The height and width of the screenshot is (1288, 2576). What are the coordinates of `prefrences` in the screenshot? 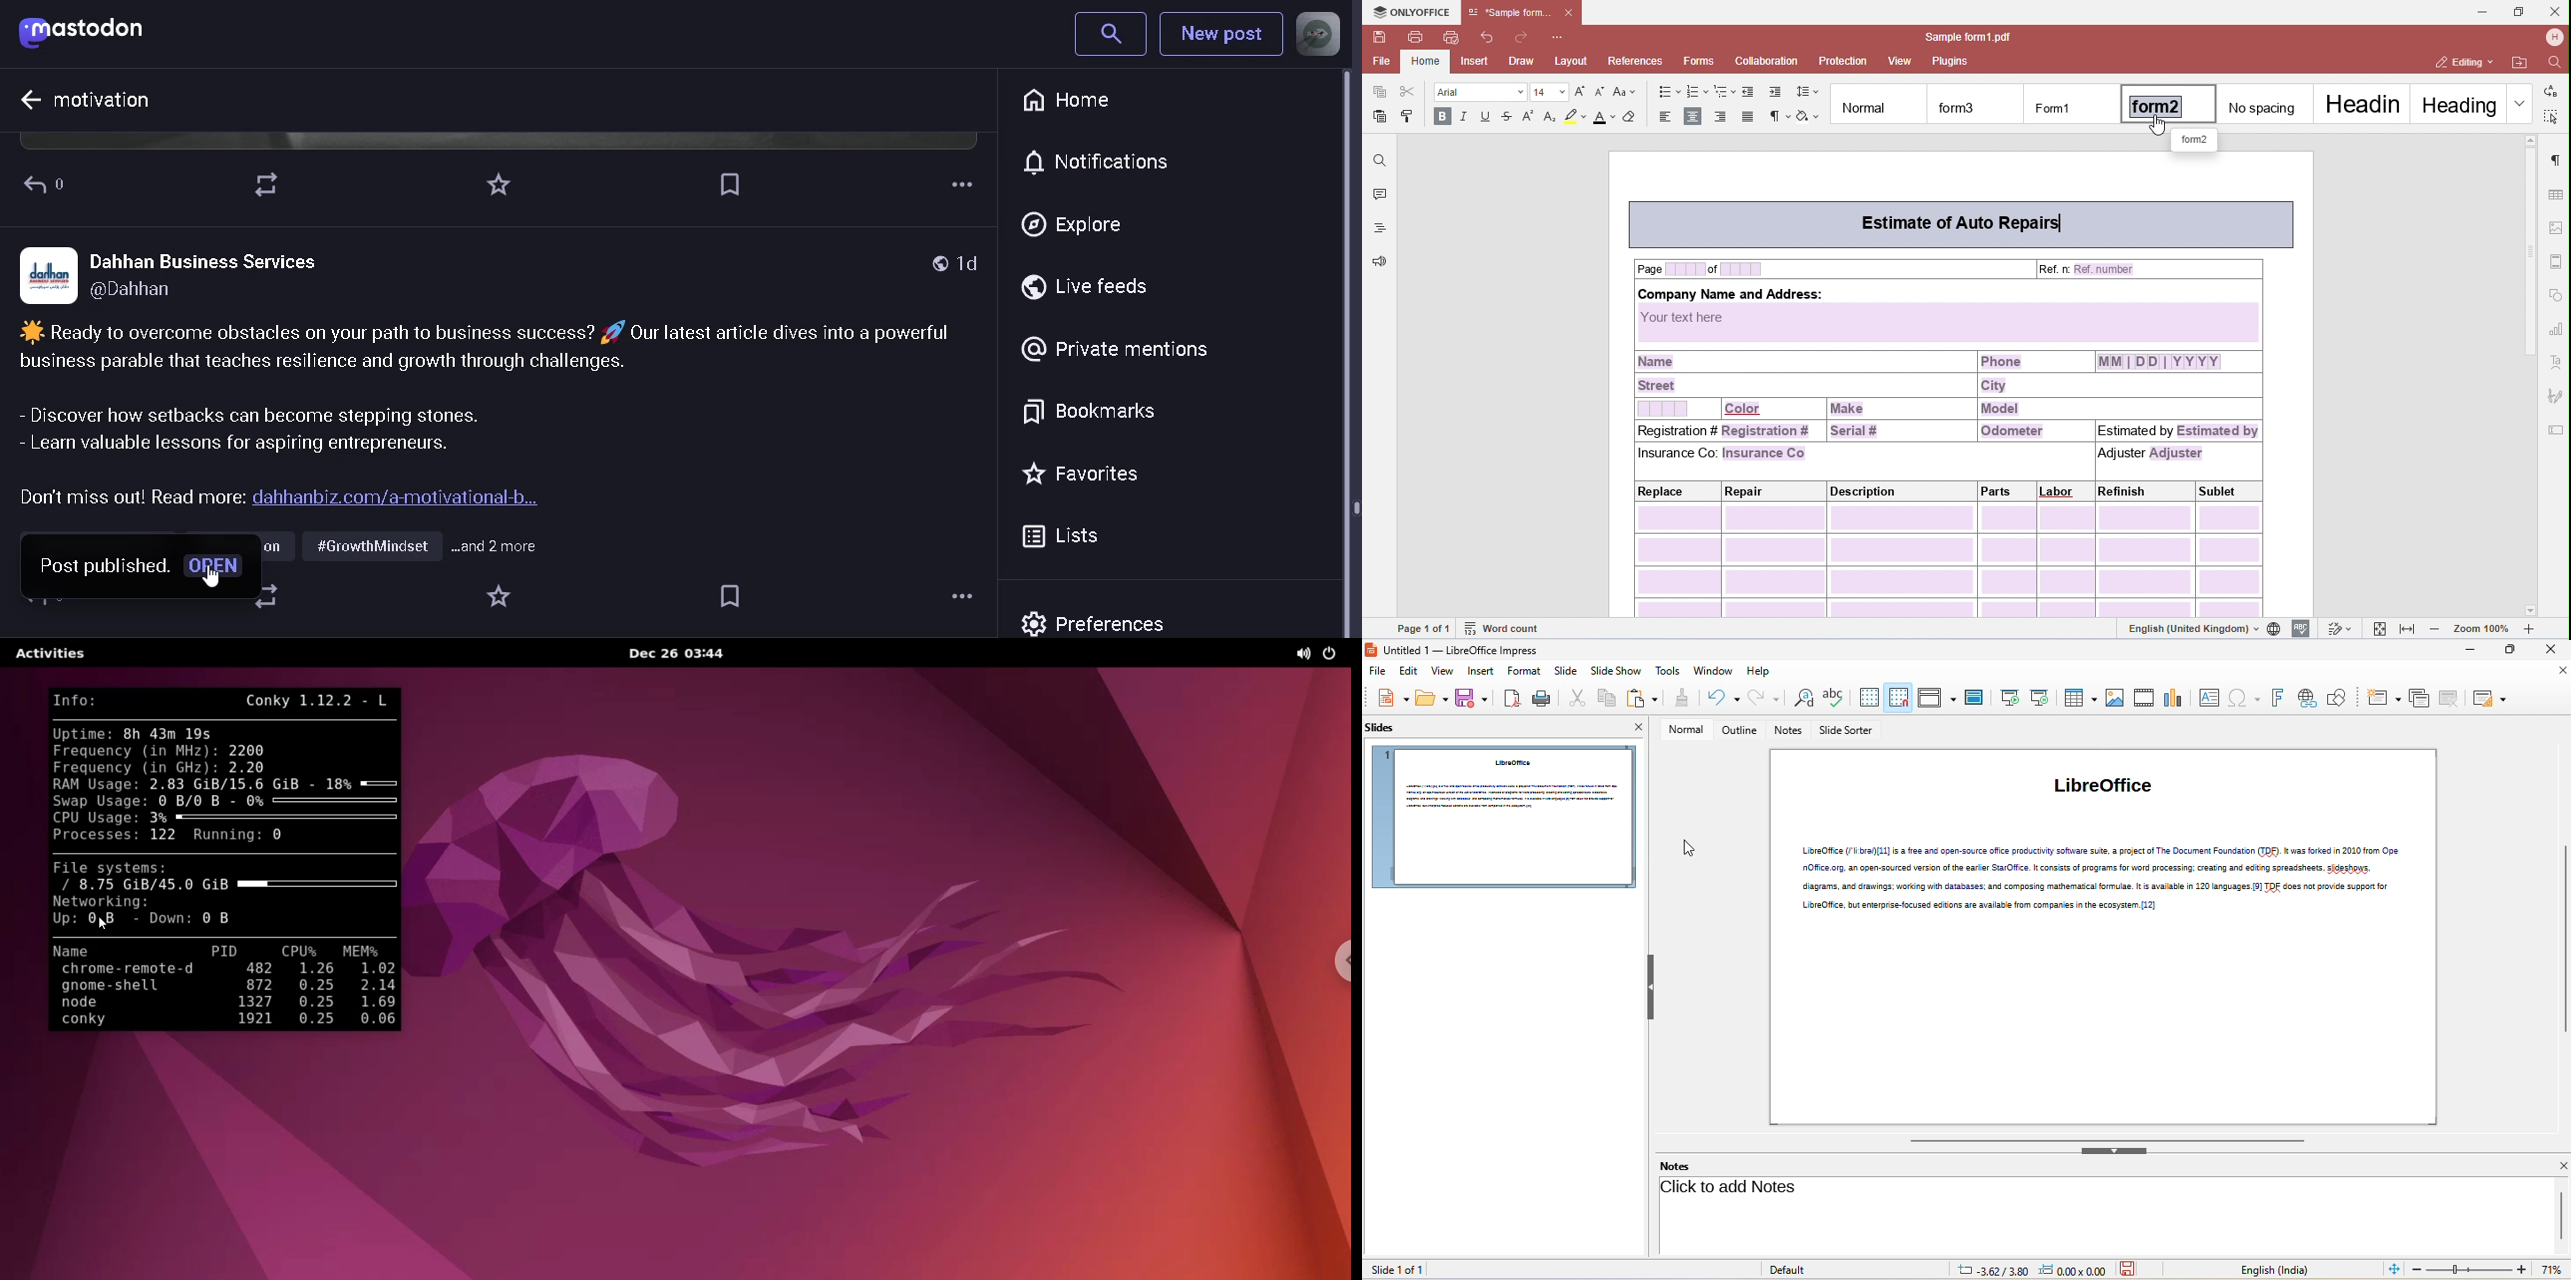 It's located at (1101, 620).